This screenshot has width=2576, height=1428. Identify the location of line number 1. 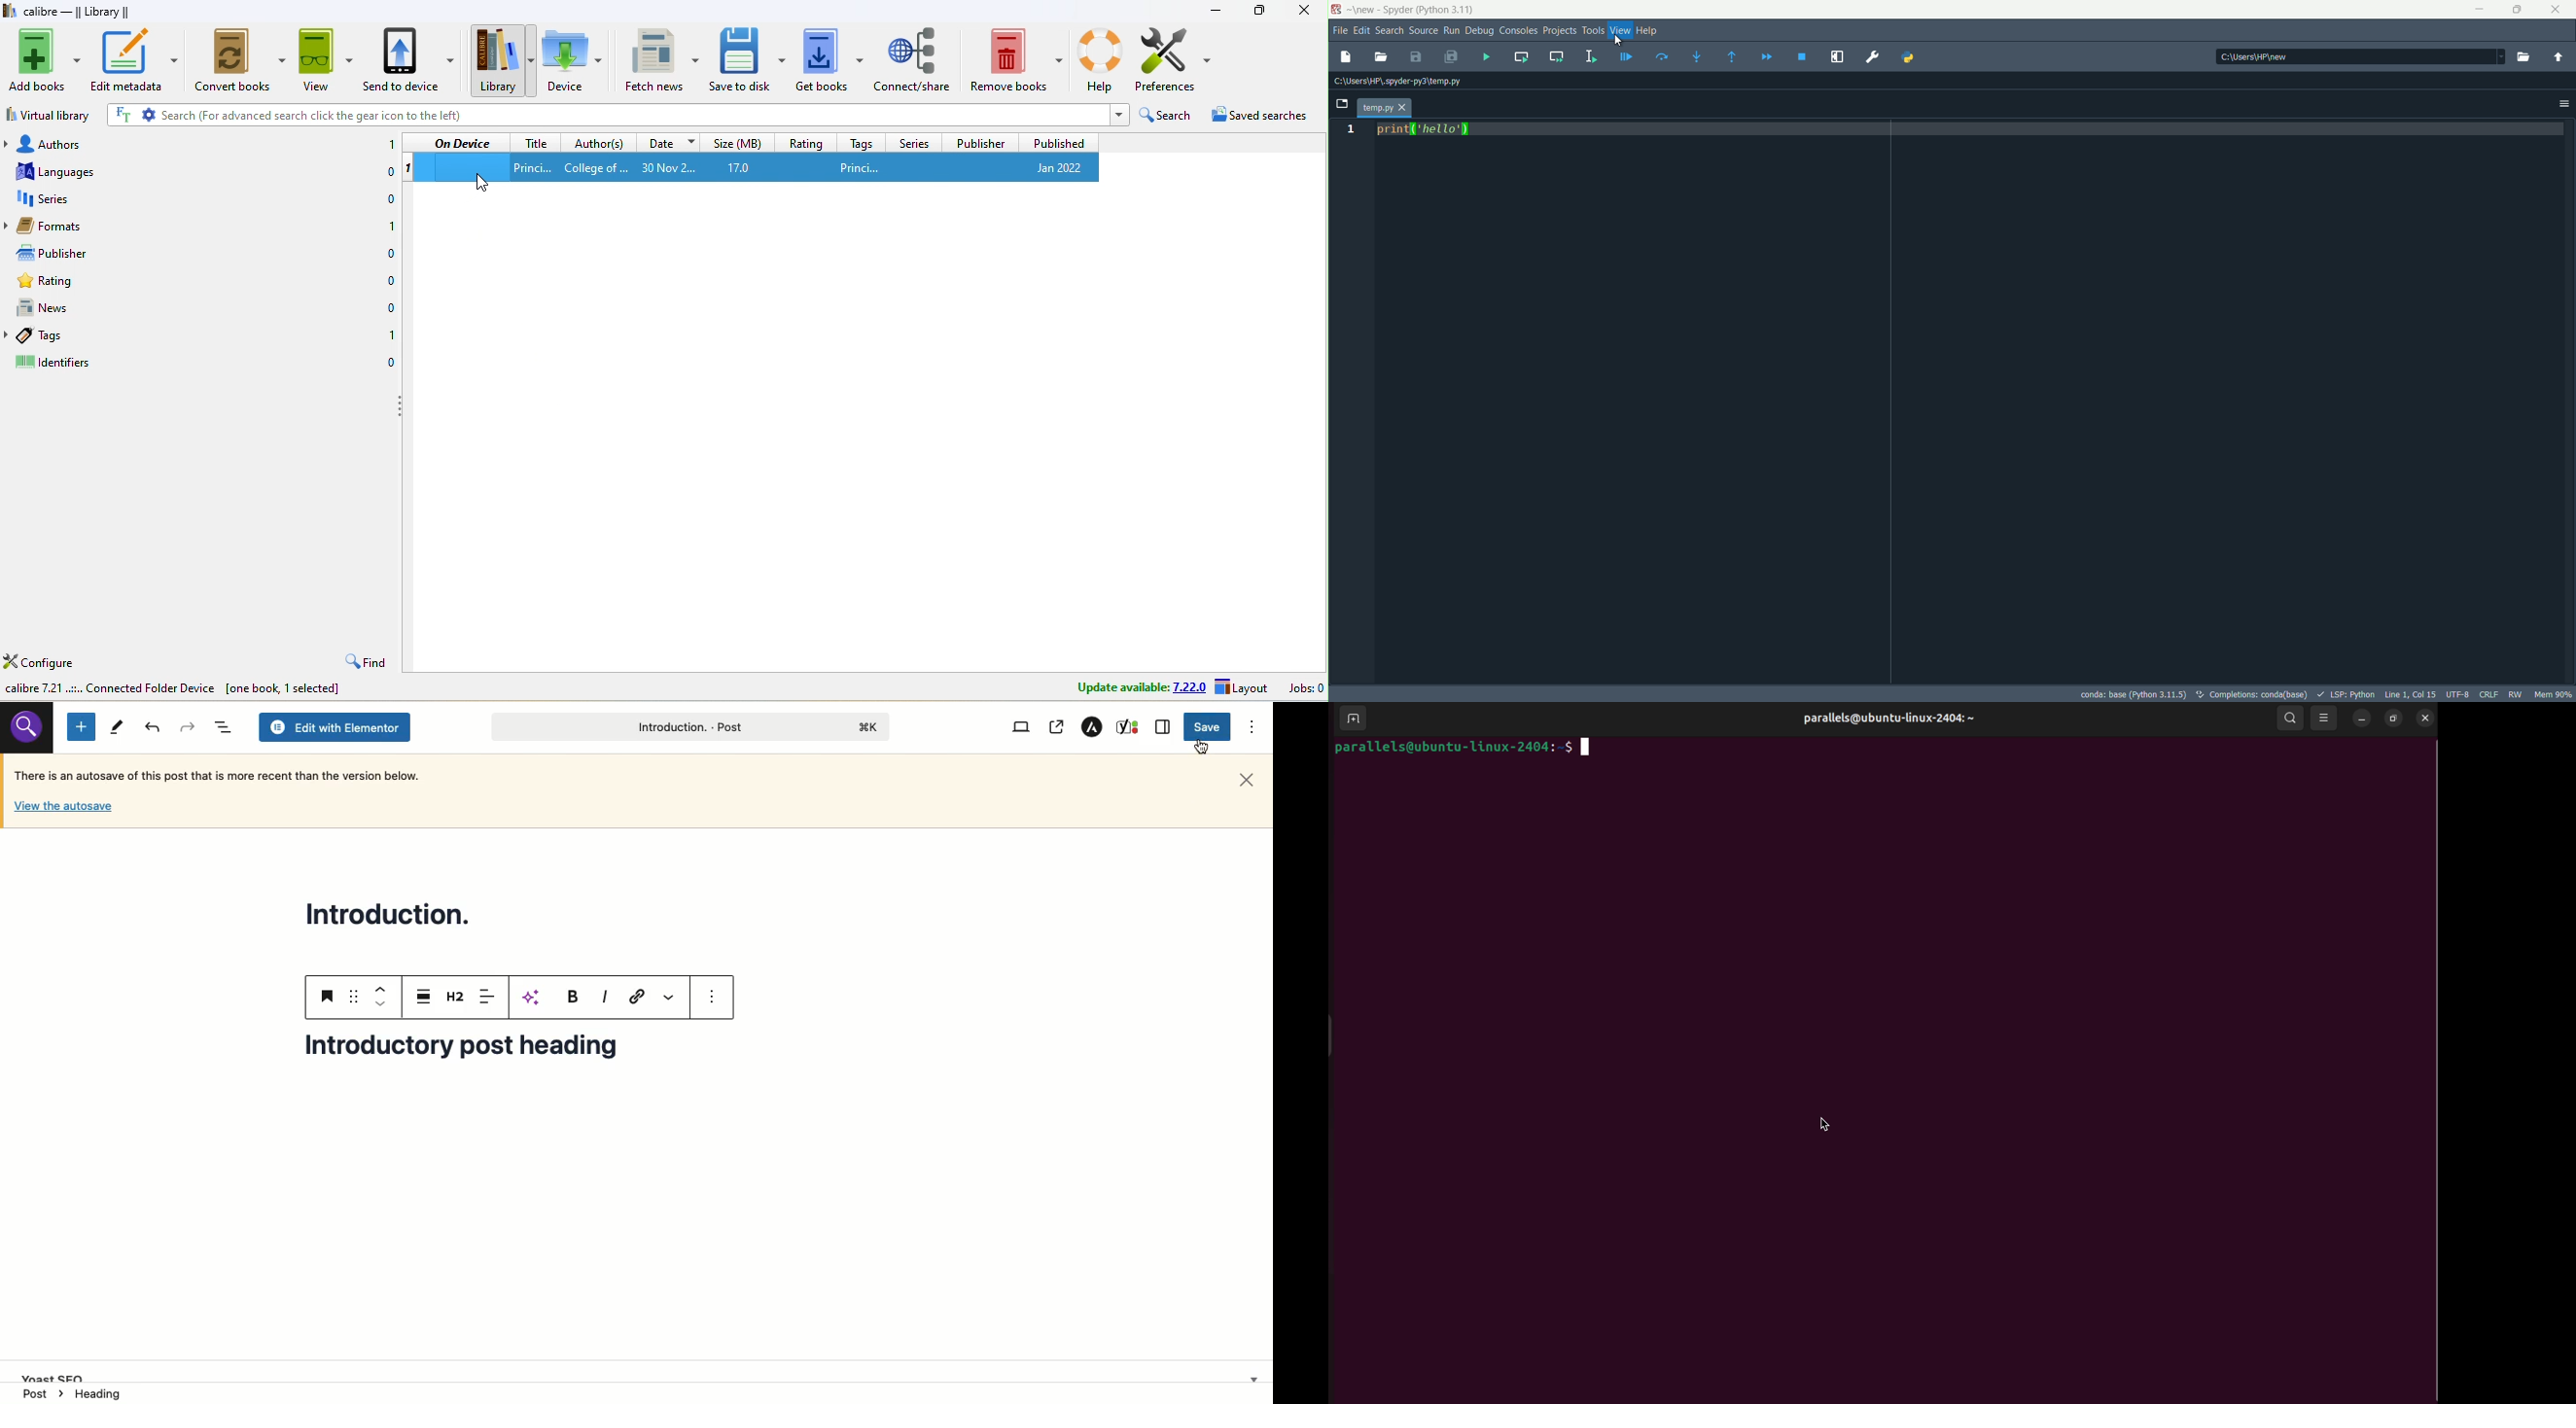
(1349, 130).